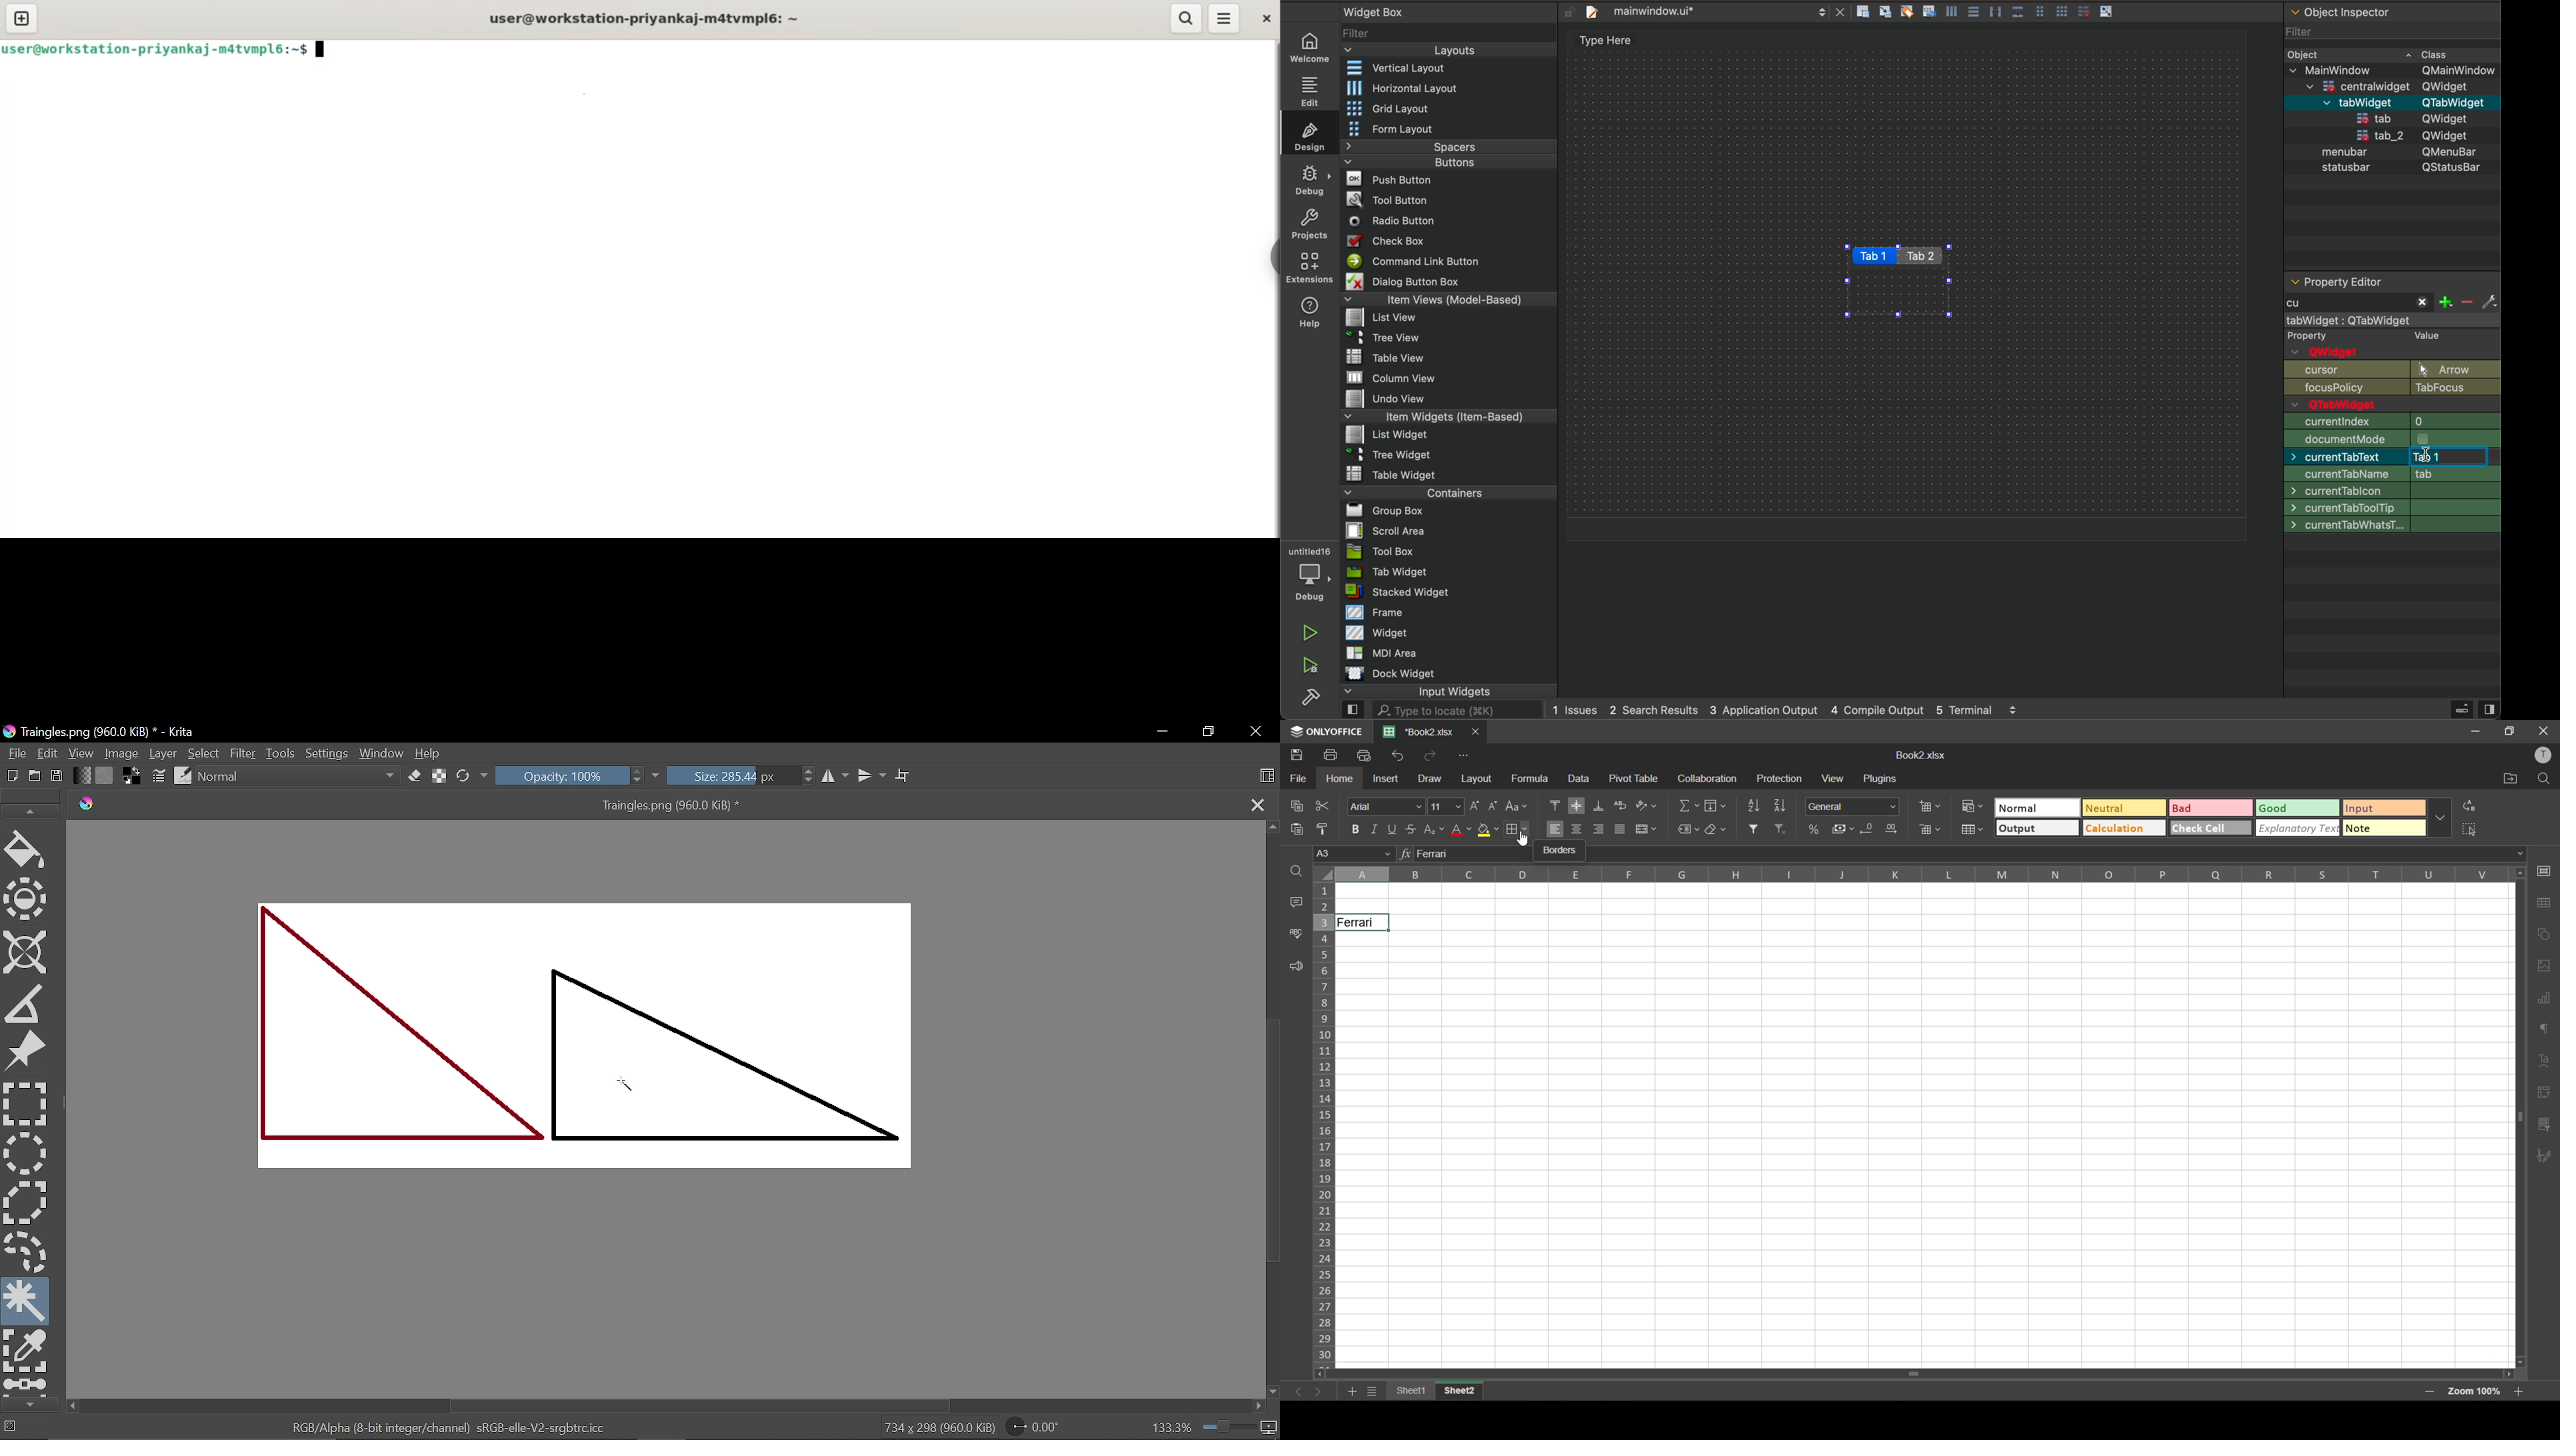 This screenshot has width=2576, height=1456. Describe the element at coordinates (1330, 755) in the screenshot. I see `print` at that location.